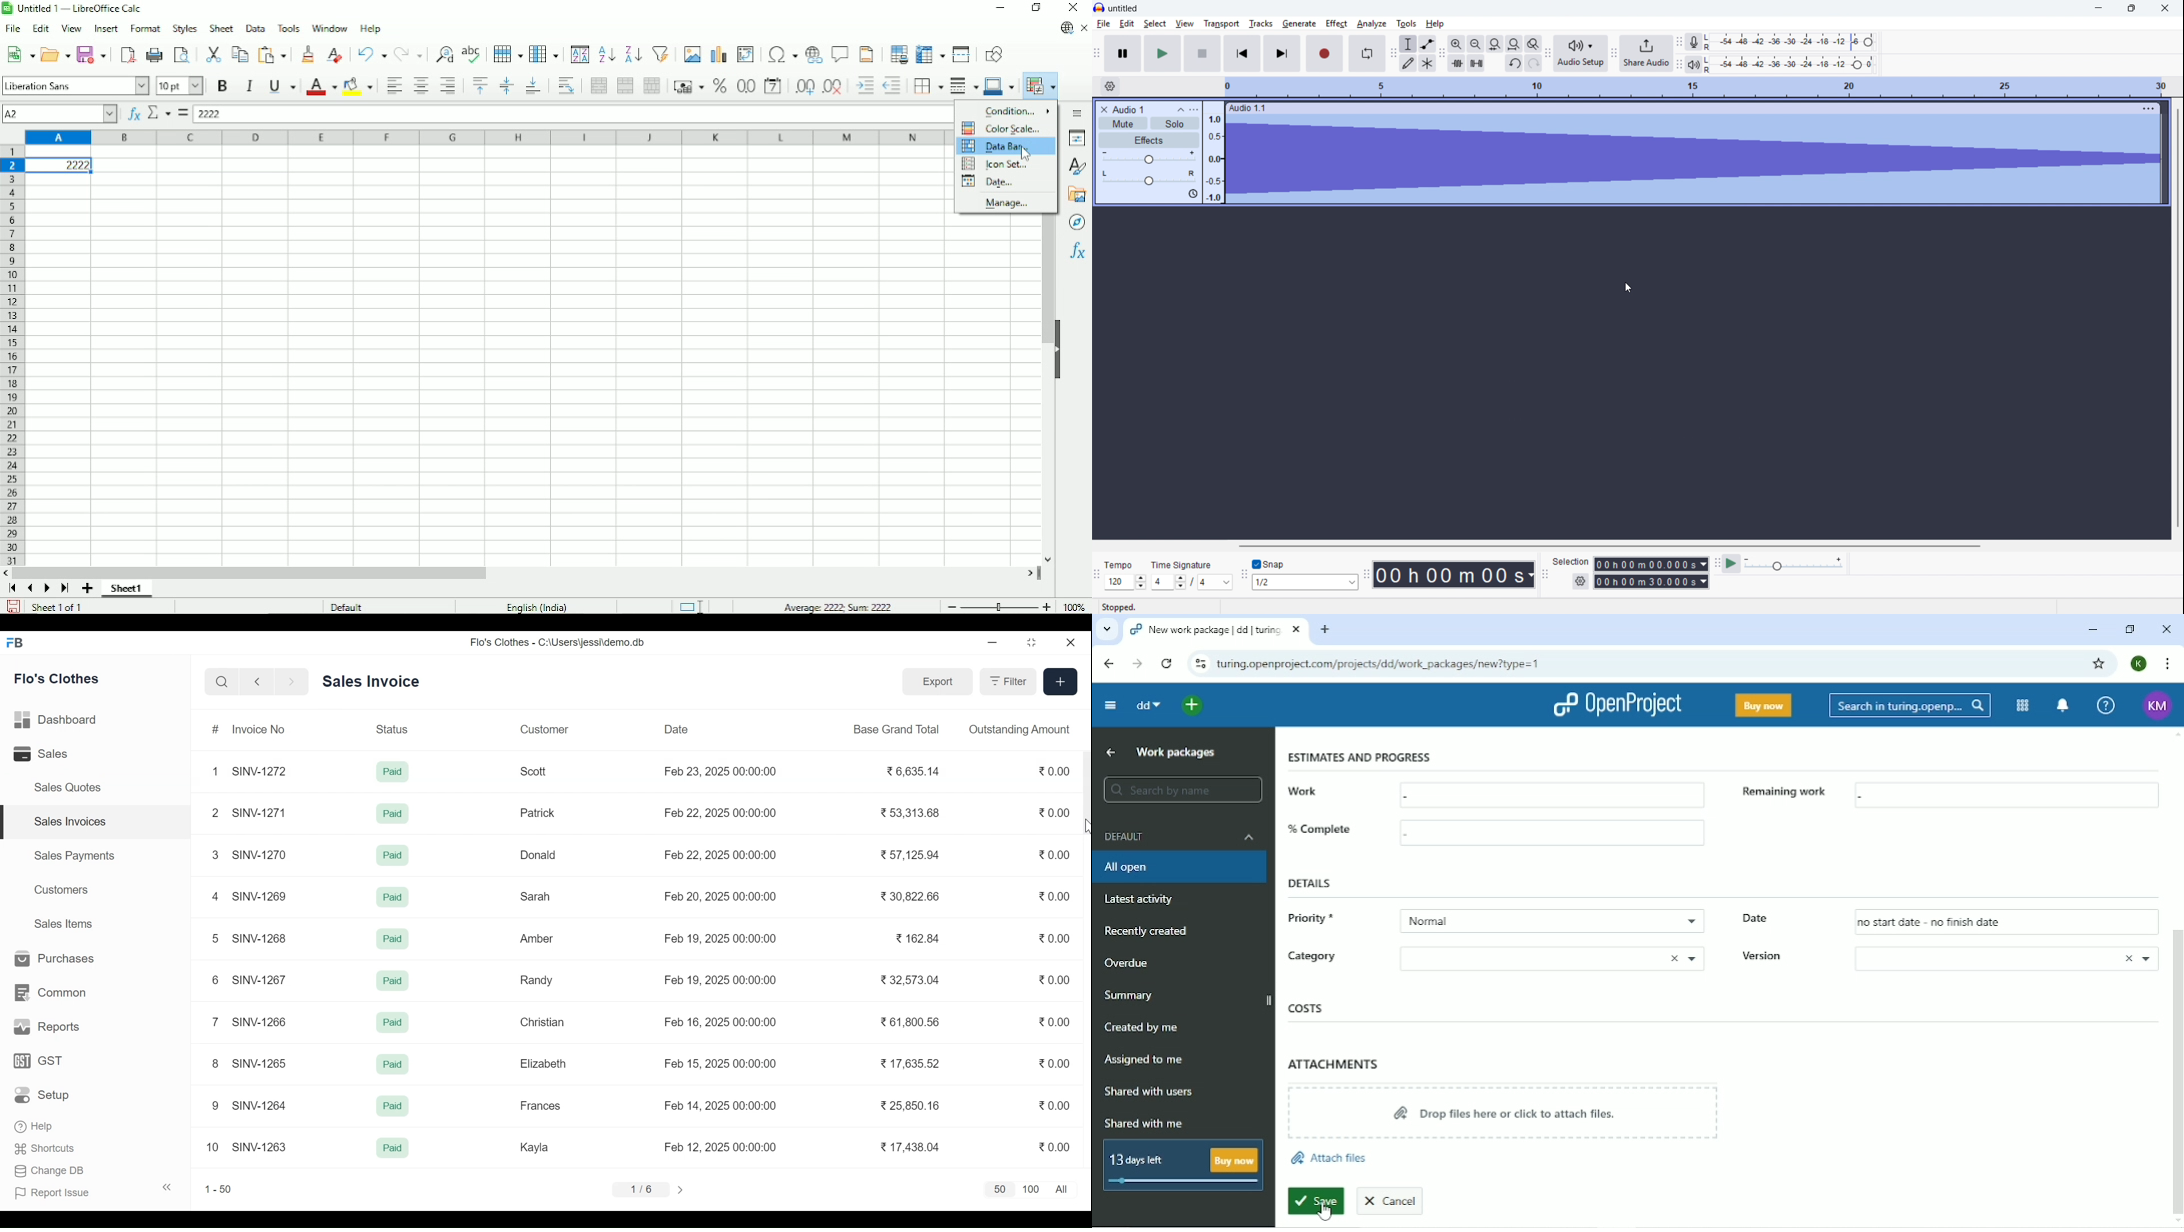 The width and height of the screenshot is (2184, 1232). Describe the element at coordinates (347, 606) in the screenshot. I see `Default` at that location.